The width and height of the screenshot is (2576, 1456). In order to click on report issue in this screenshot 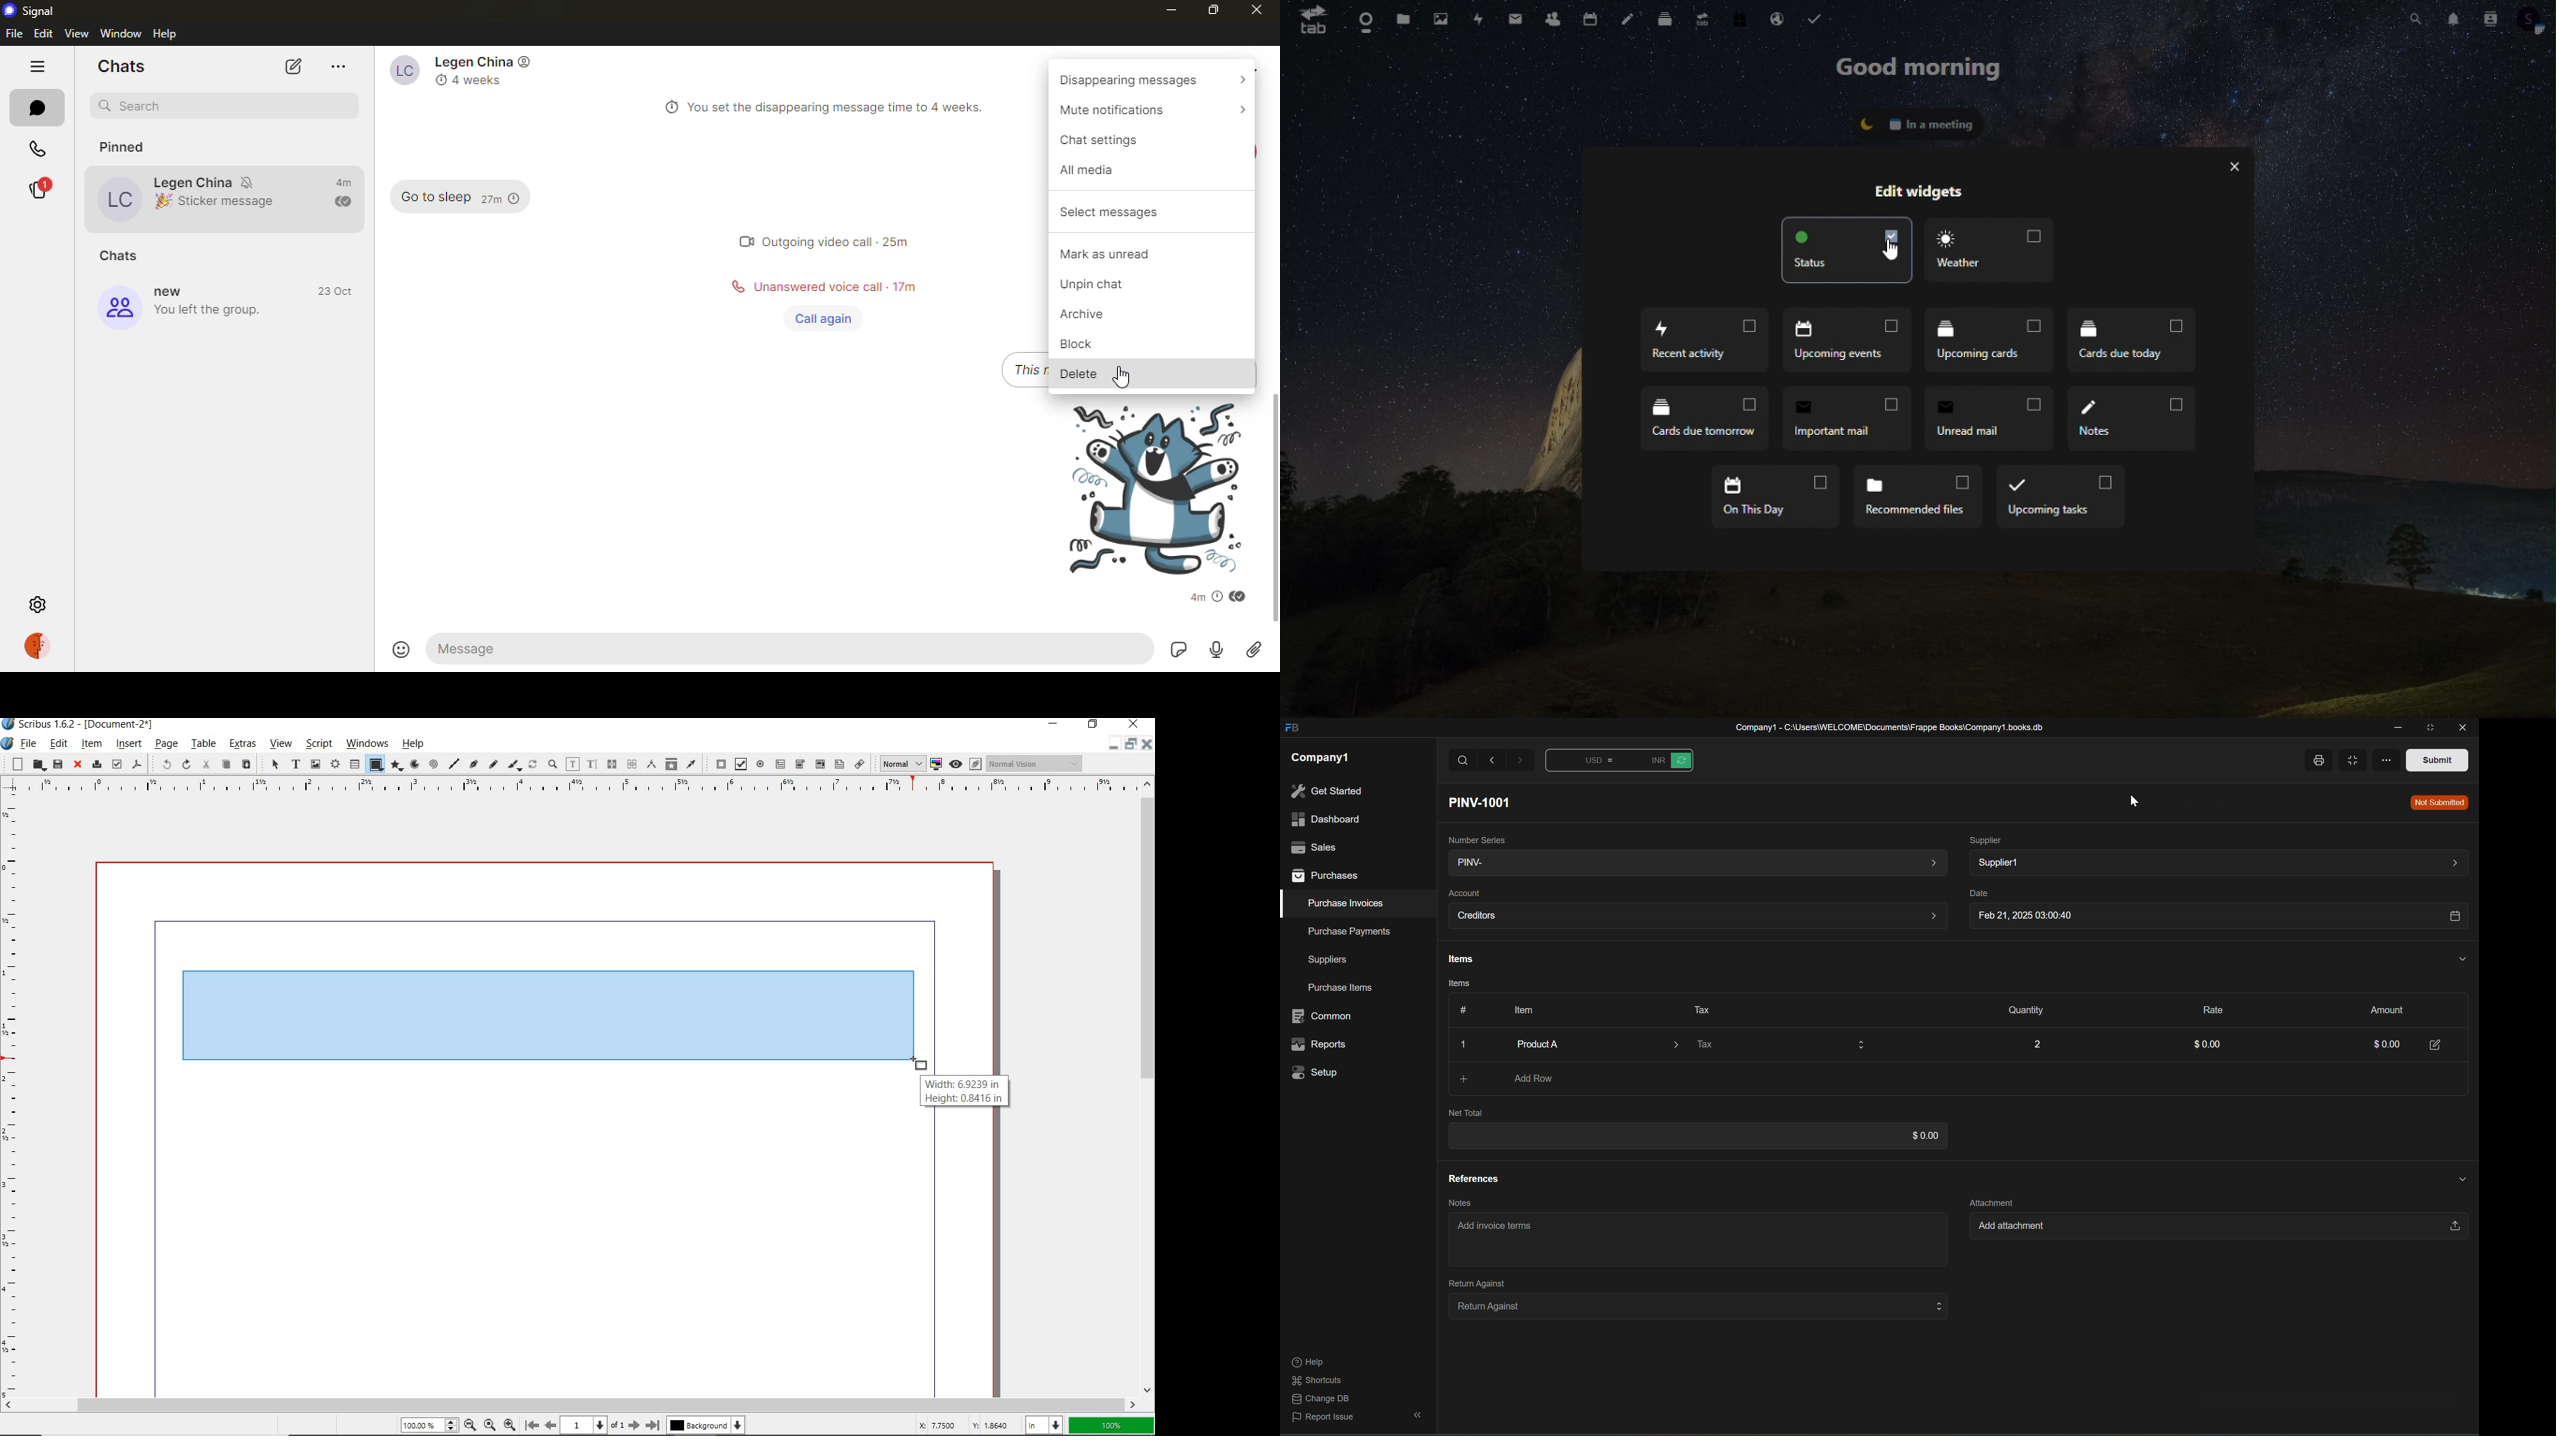, I will do `click(1323, 1420)`.